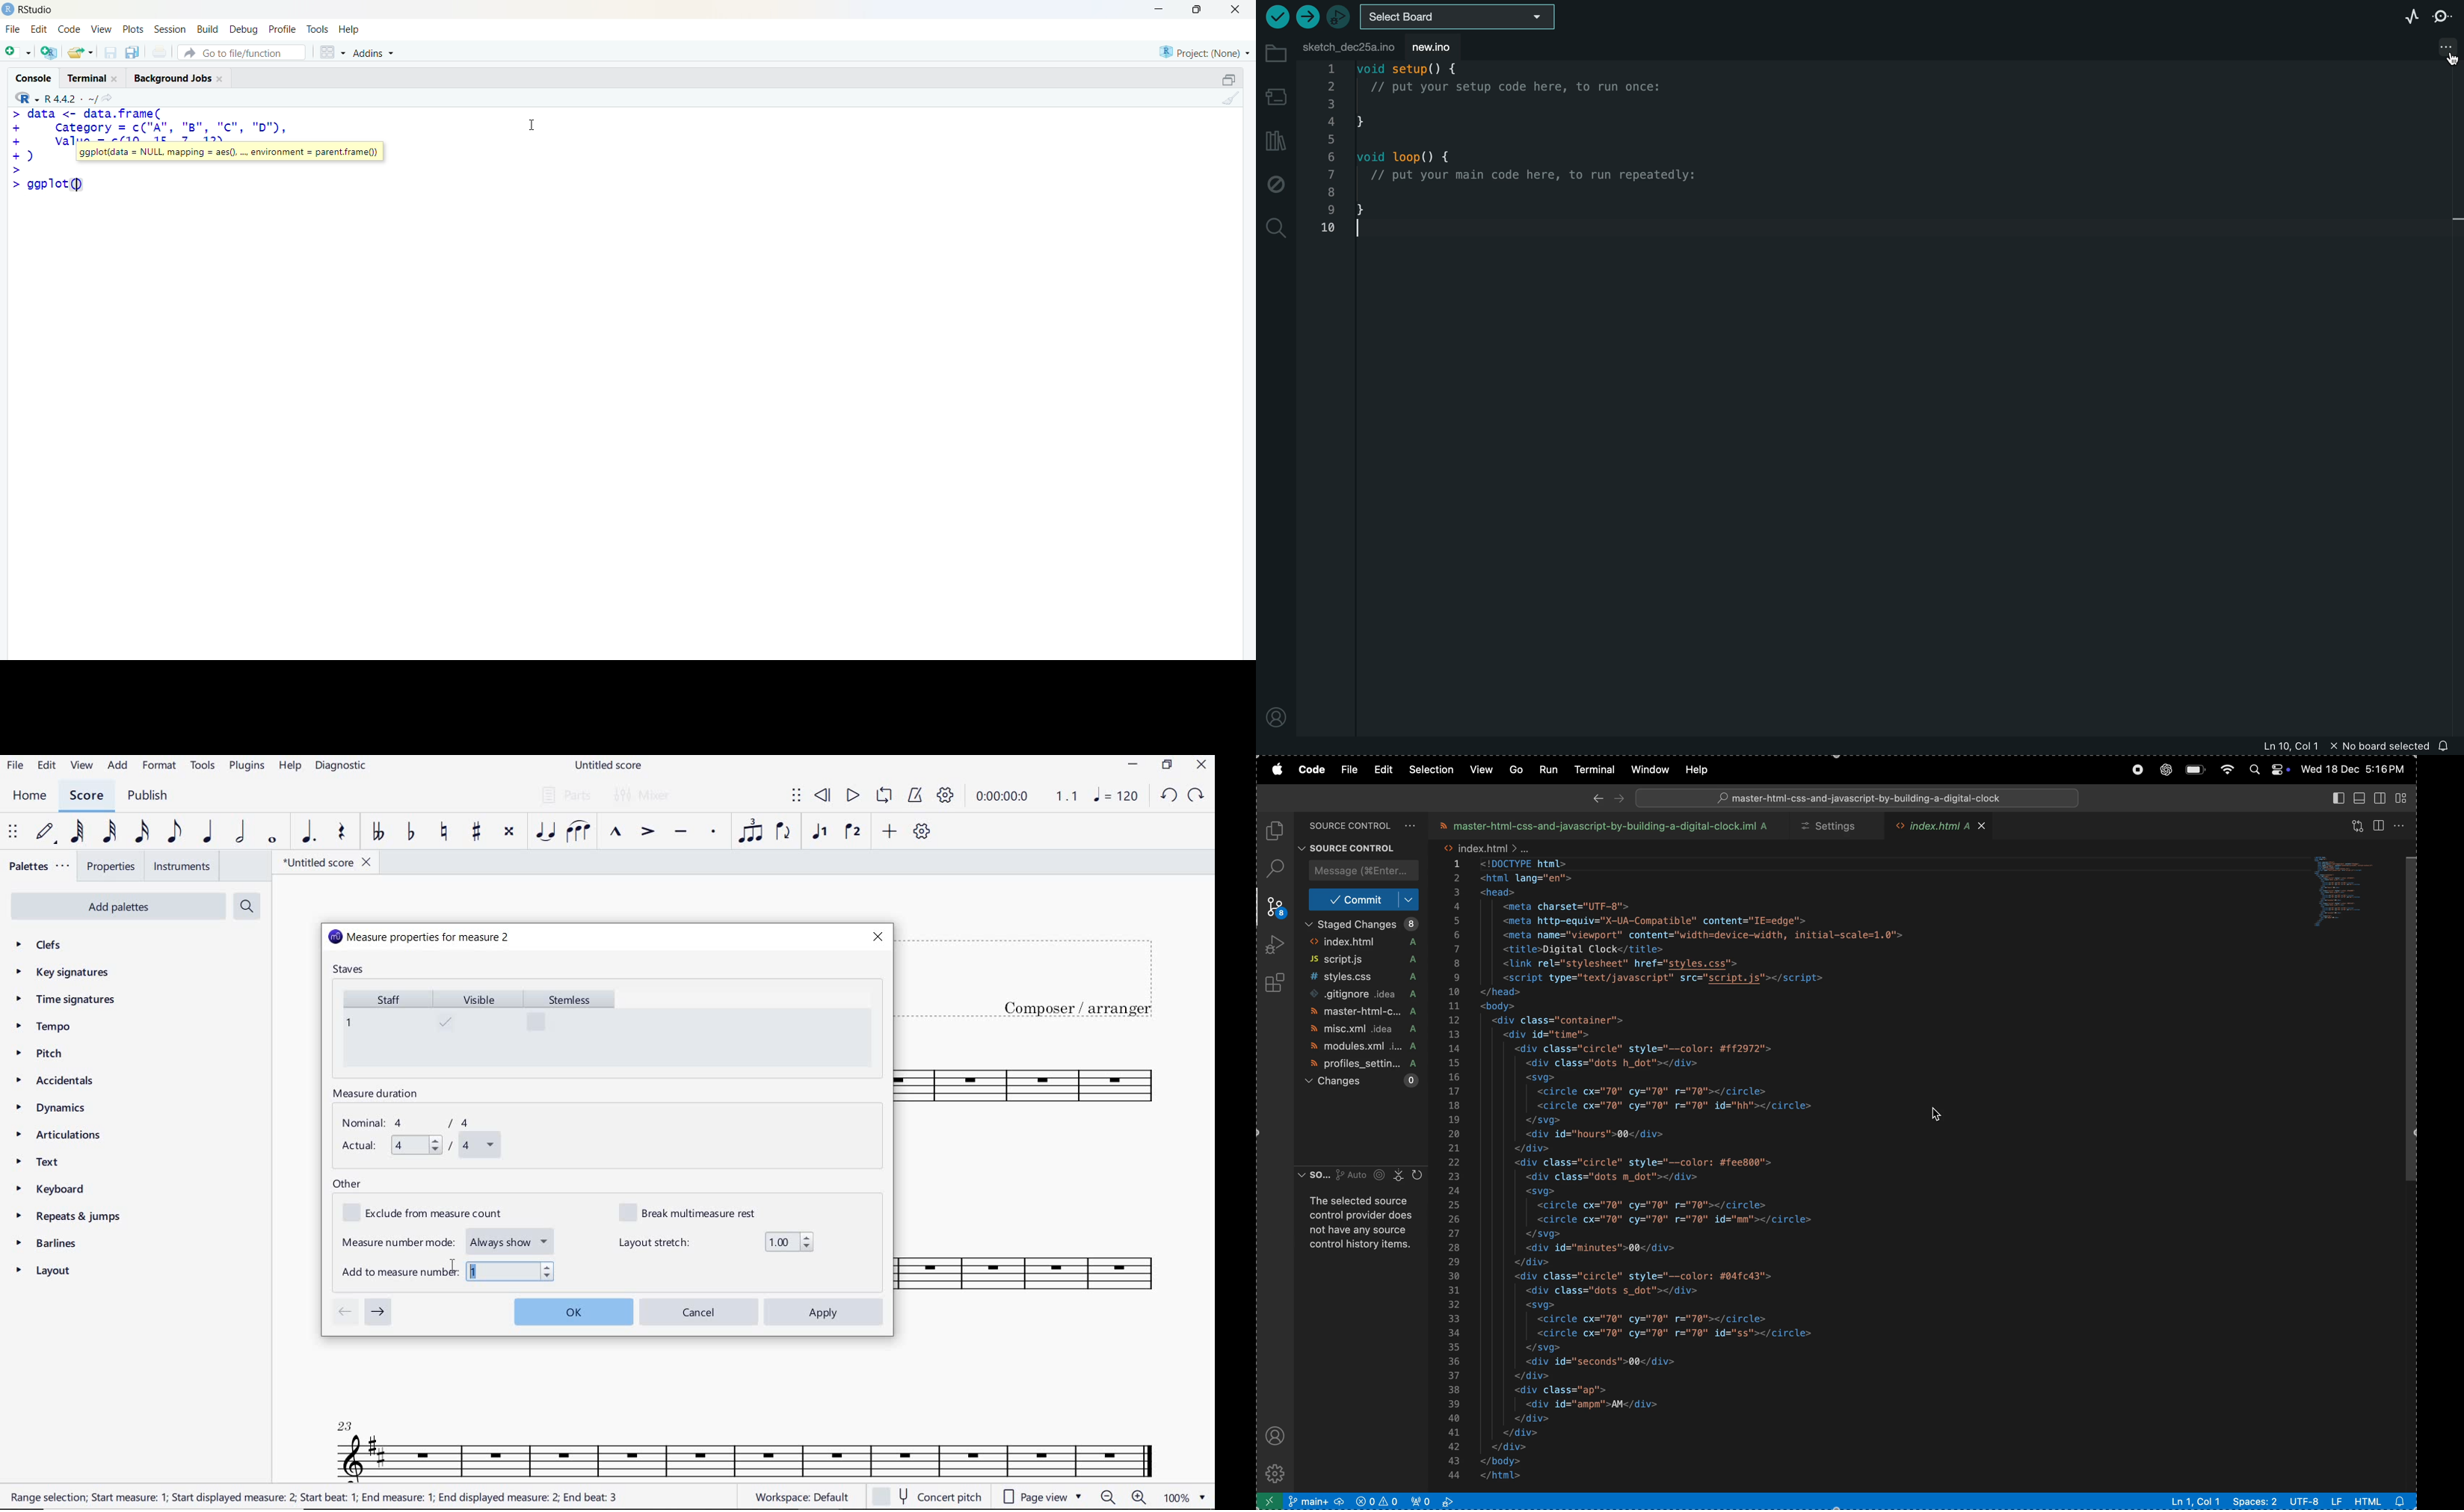  Describe the element at coordinates (532, 123) in the screenshot. I see `Cursor` at that location.